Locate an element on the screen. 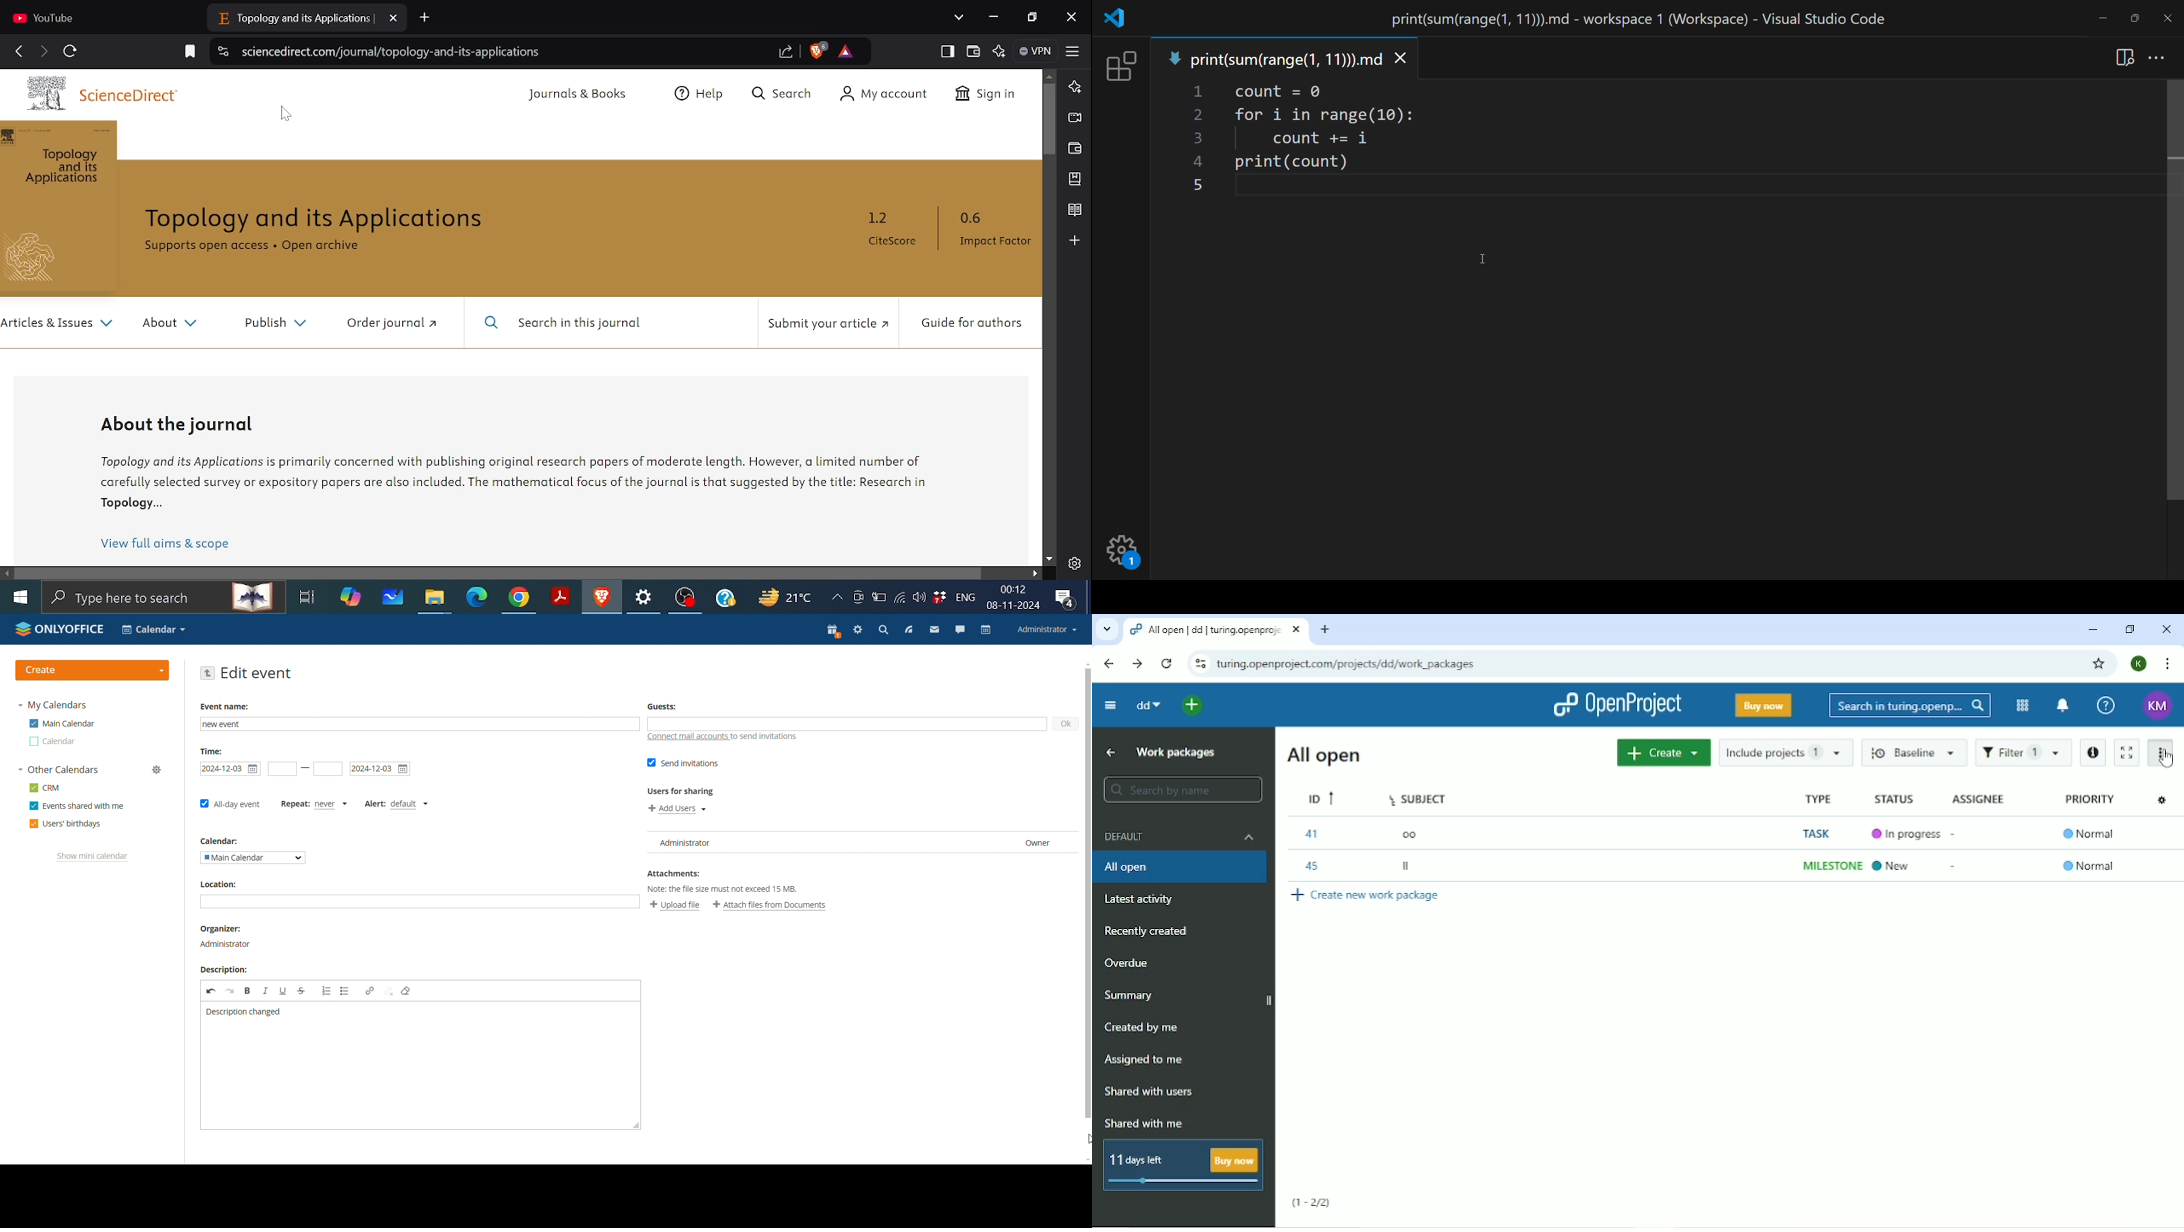  show mini calendar is located at coordinates (93, 857).